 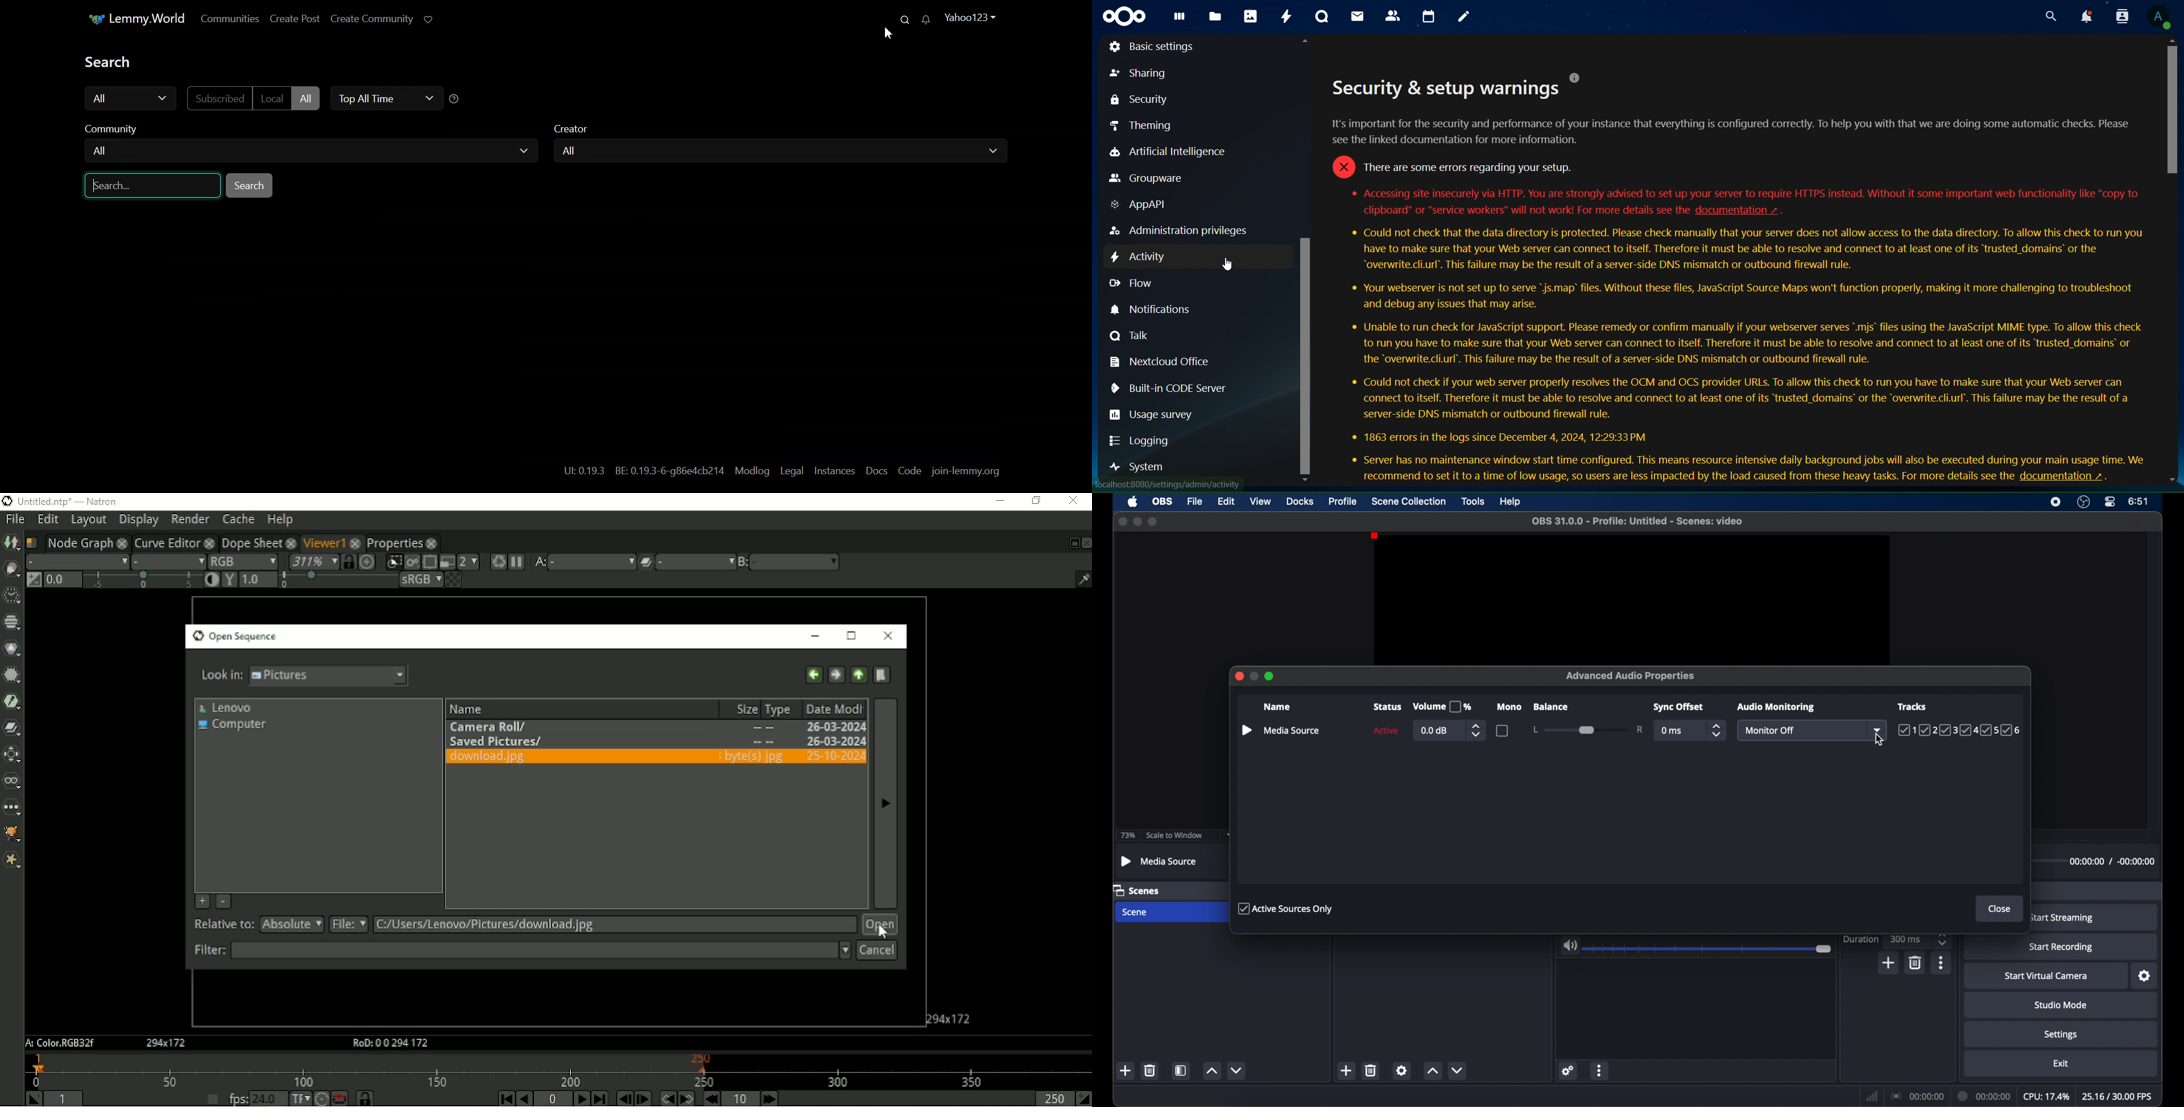 I want to click on stepper buttons, so click(x=1717, y=731).